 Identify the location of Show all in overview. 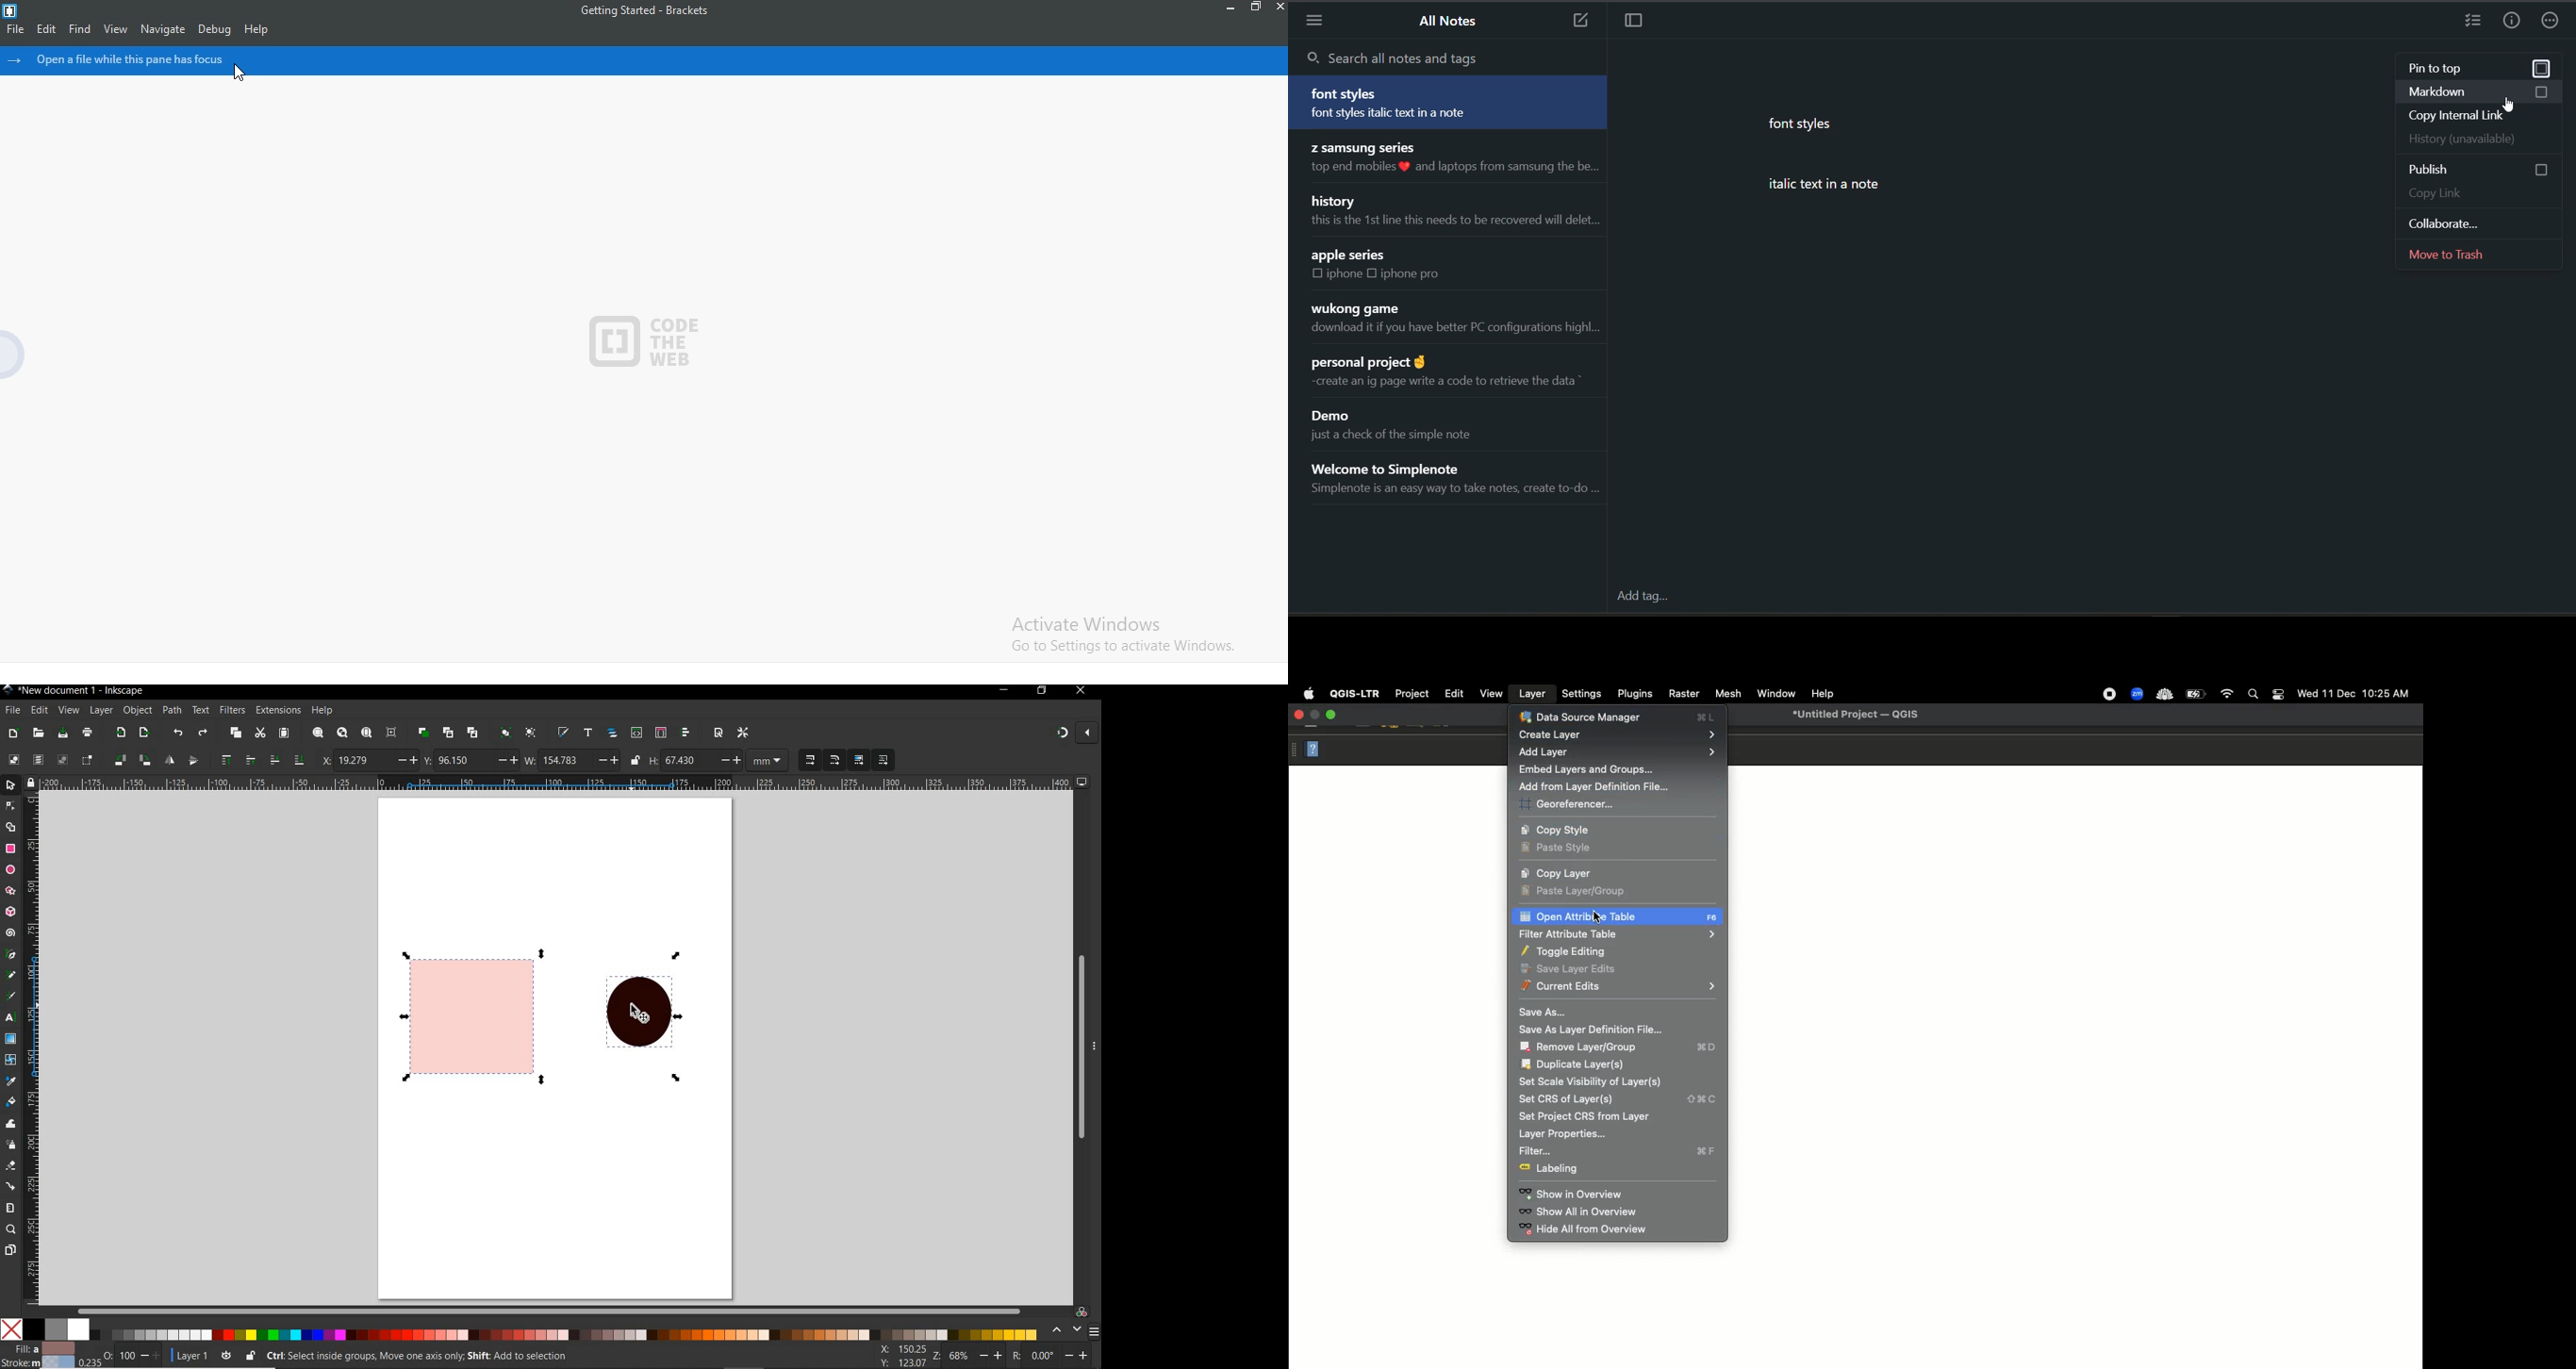
(1581, 1212).